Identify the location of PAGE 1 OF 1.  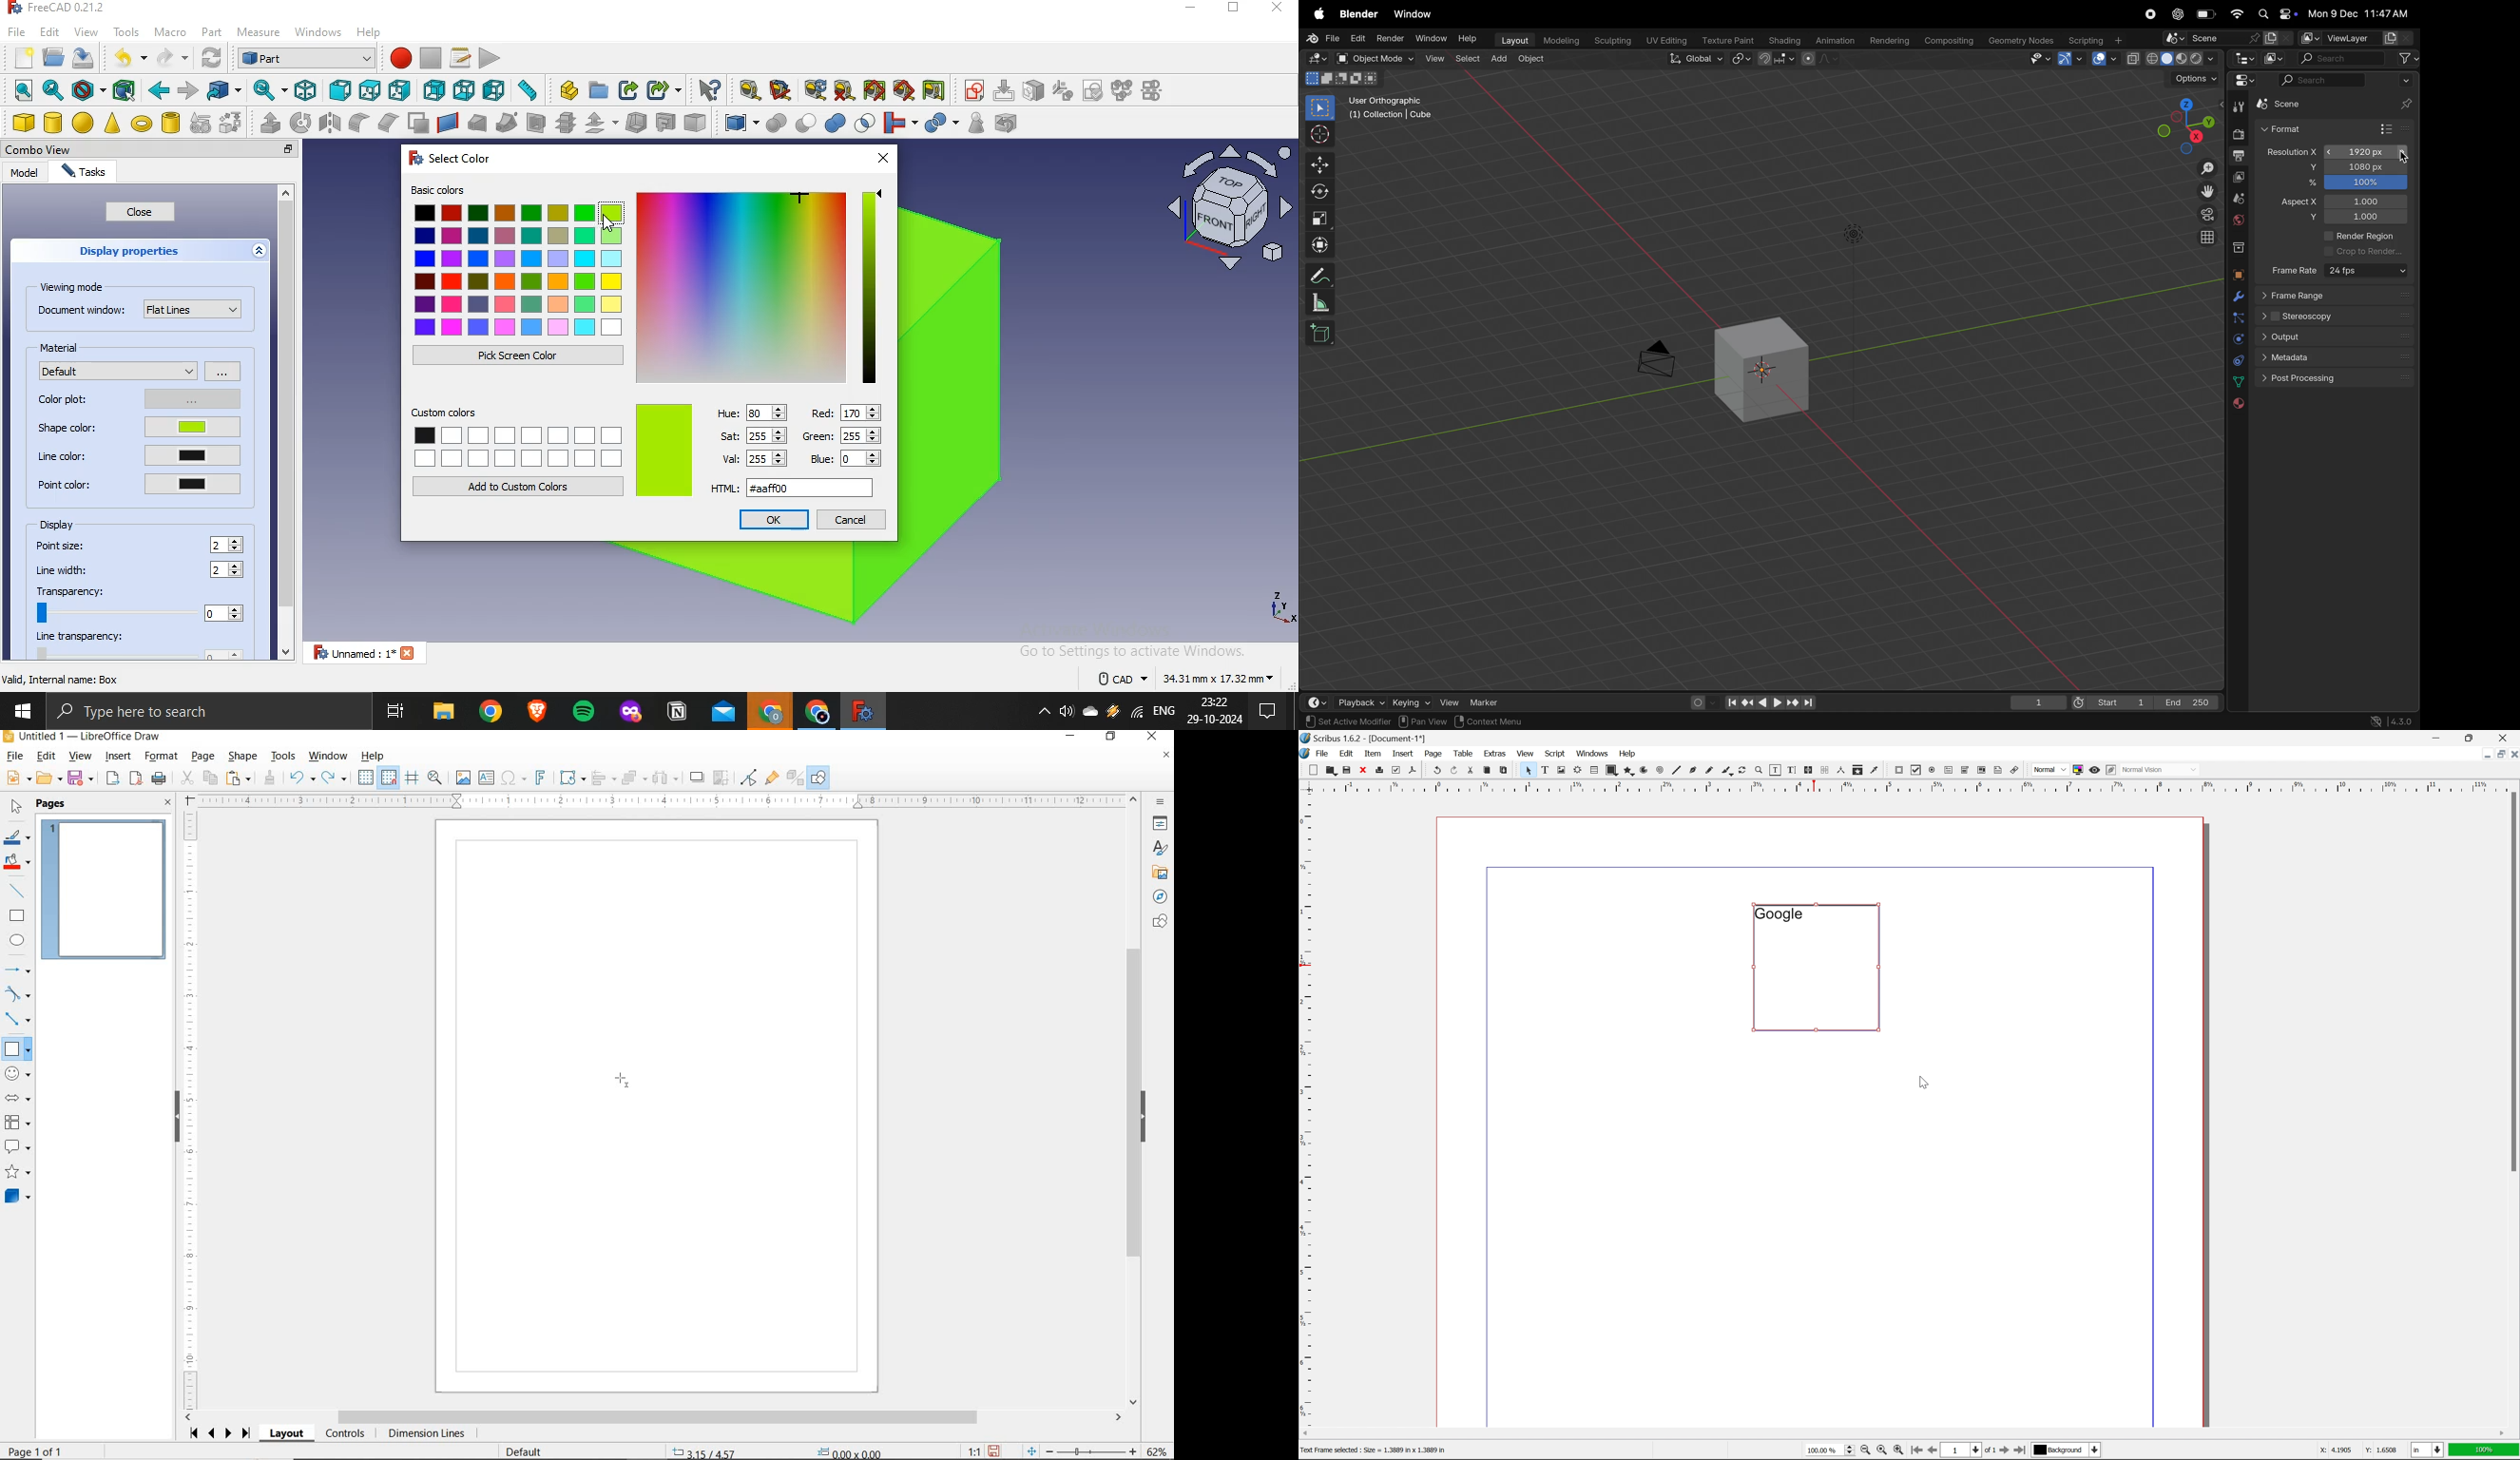
(36, 1453).